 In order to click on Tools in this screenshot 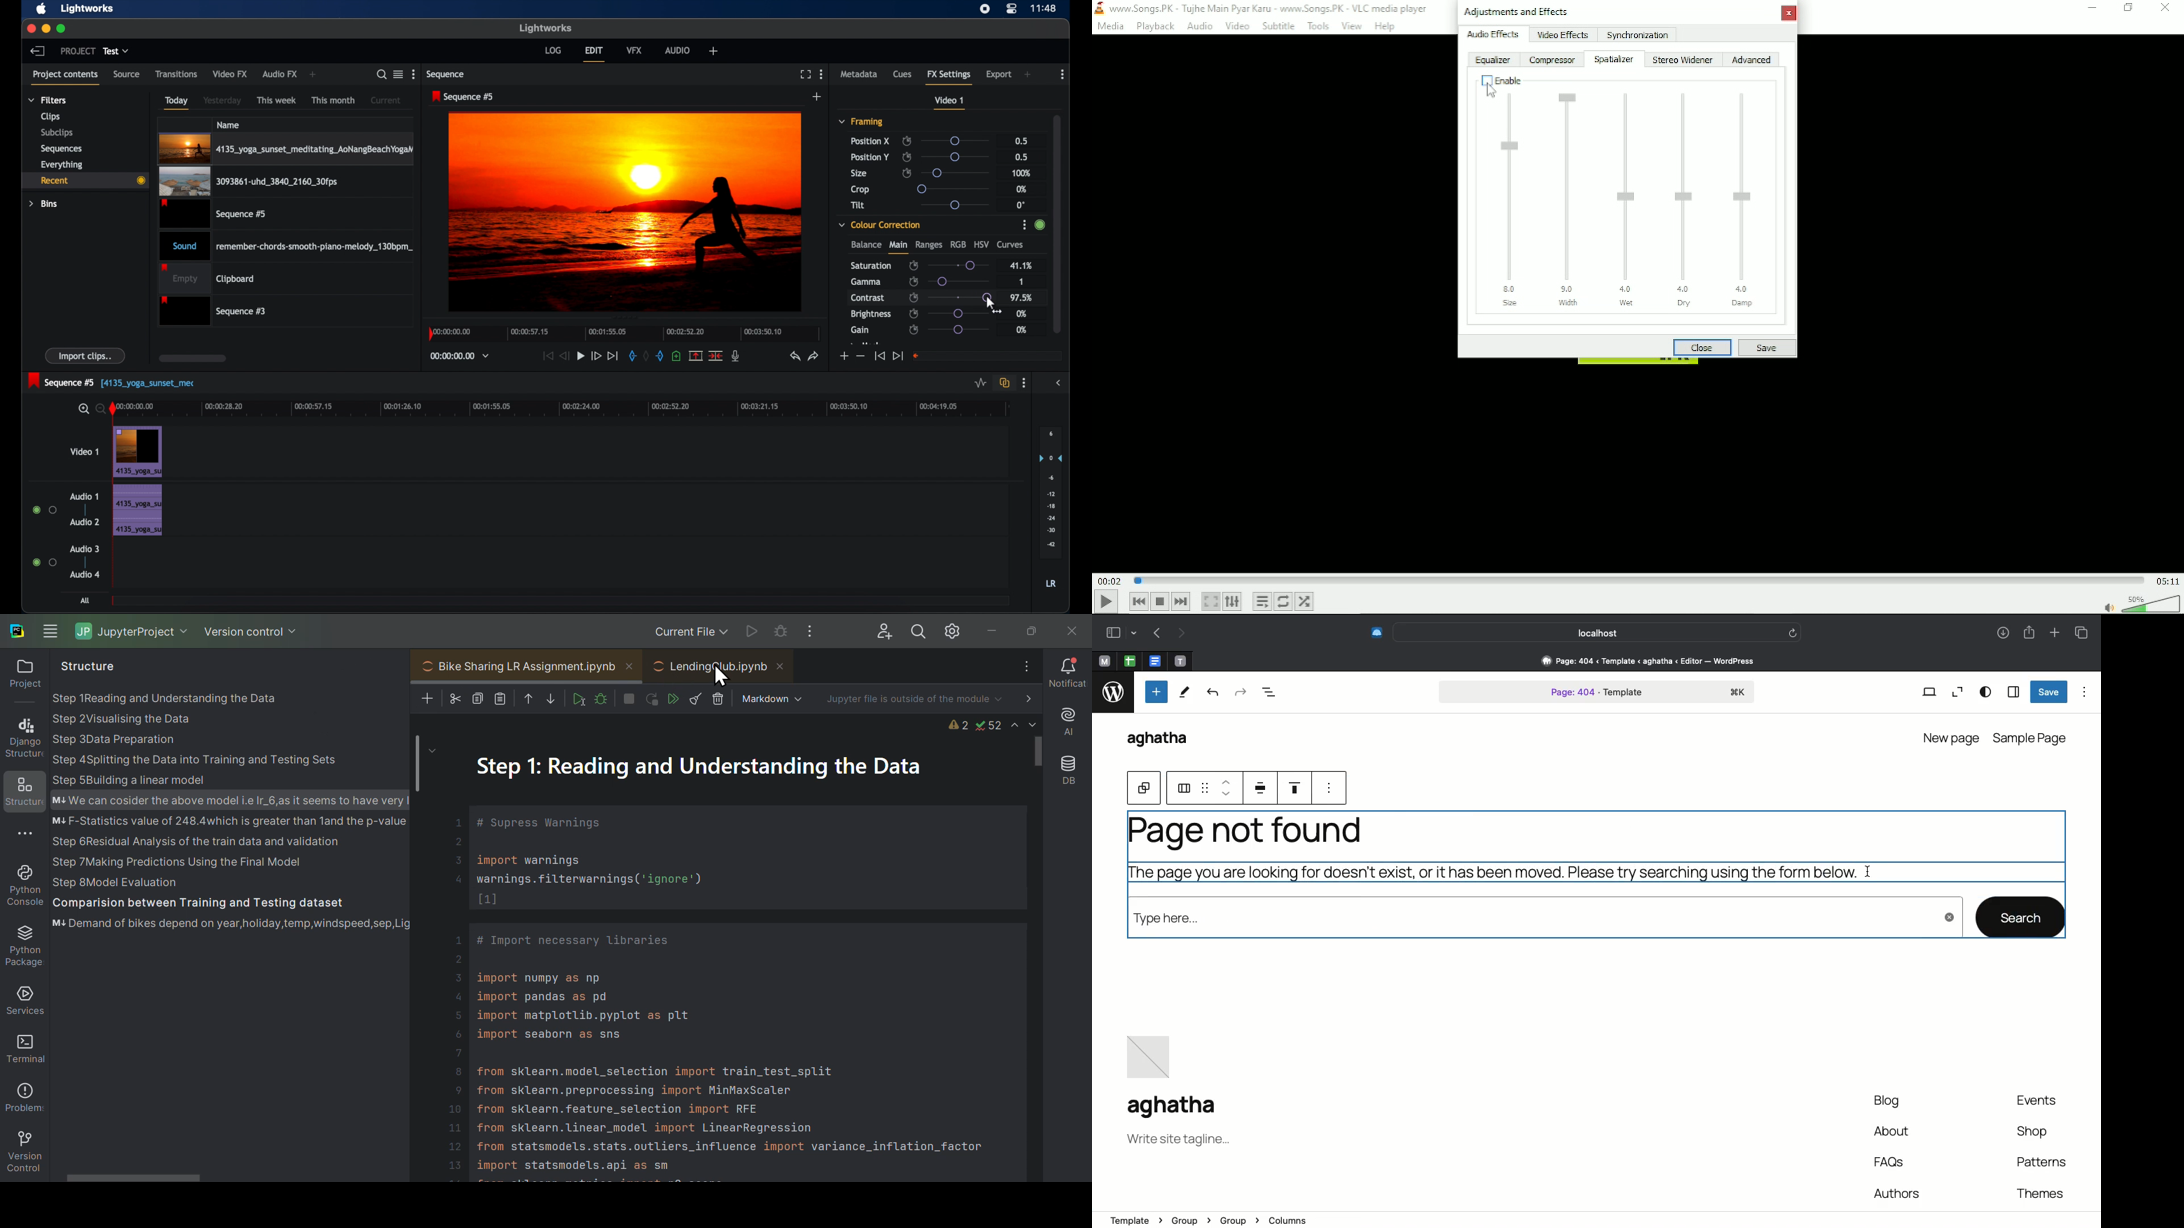, I will do `click(1184, 693)`.